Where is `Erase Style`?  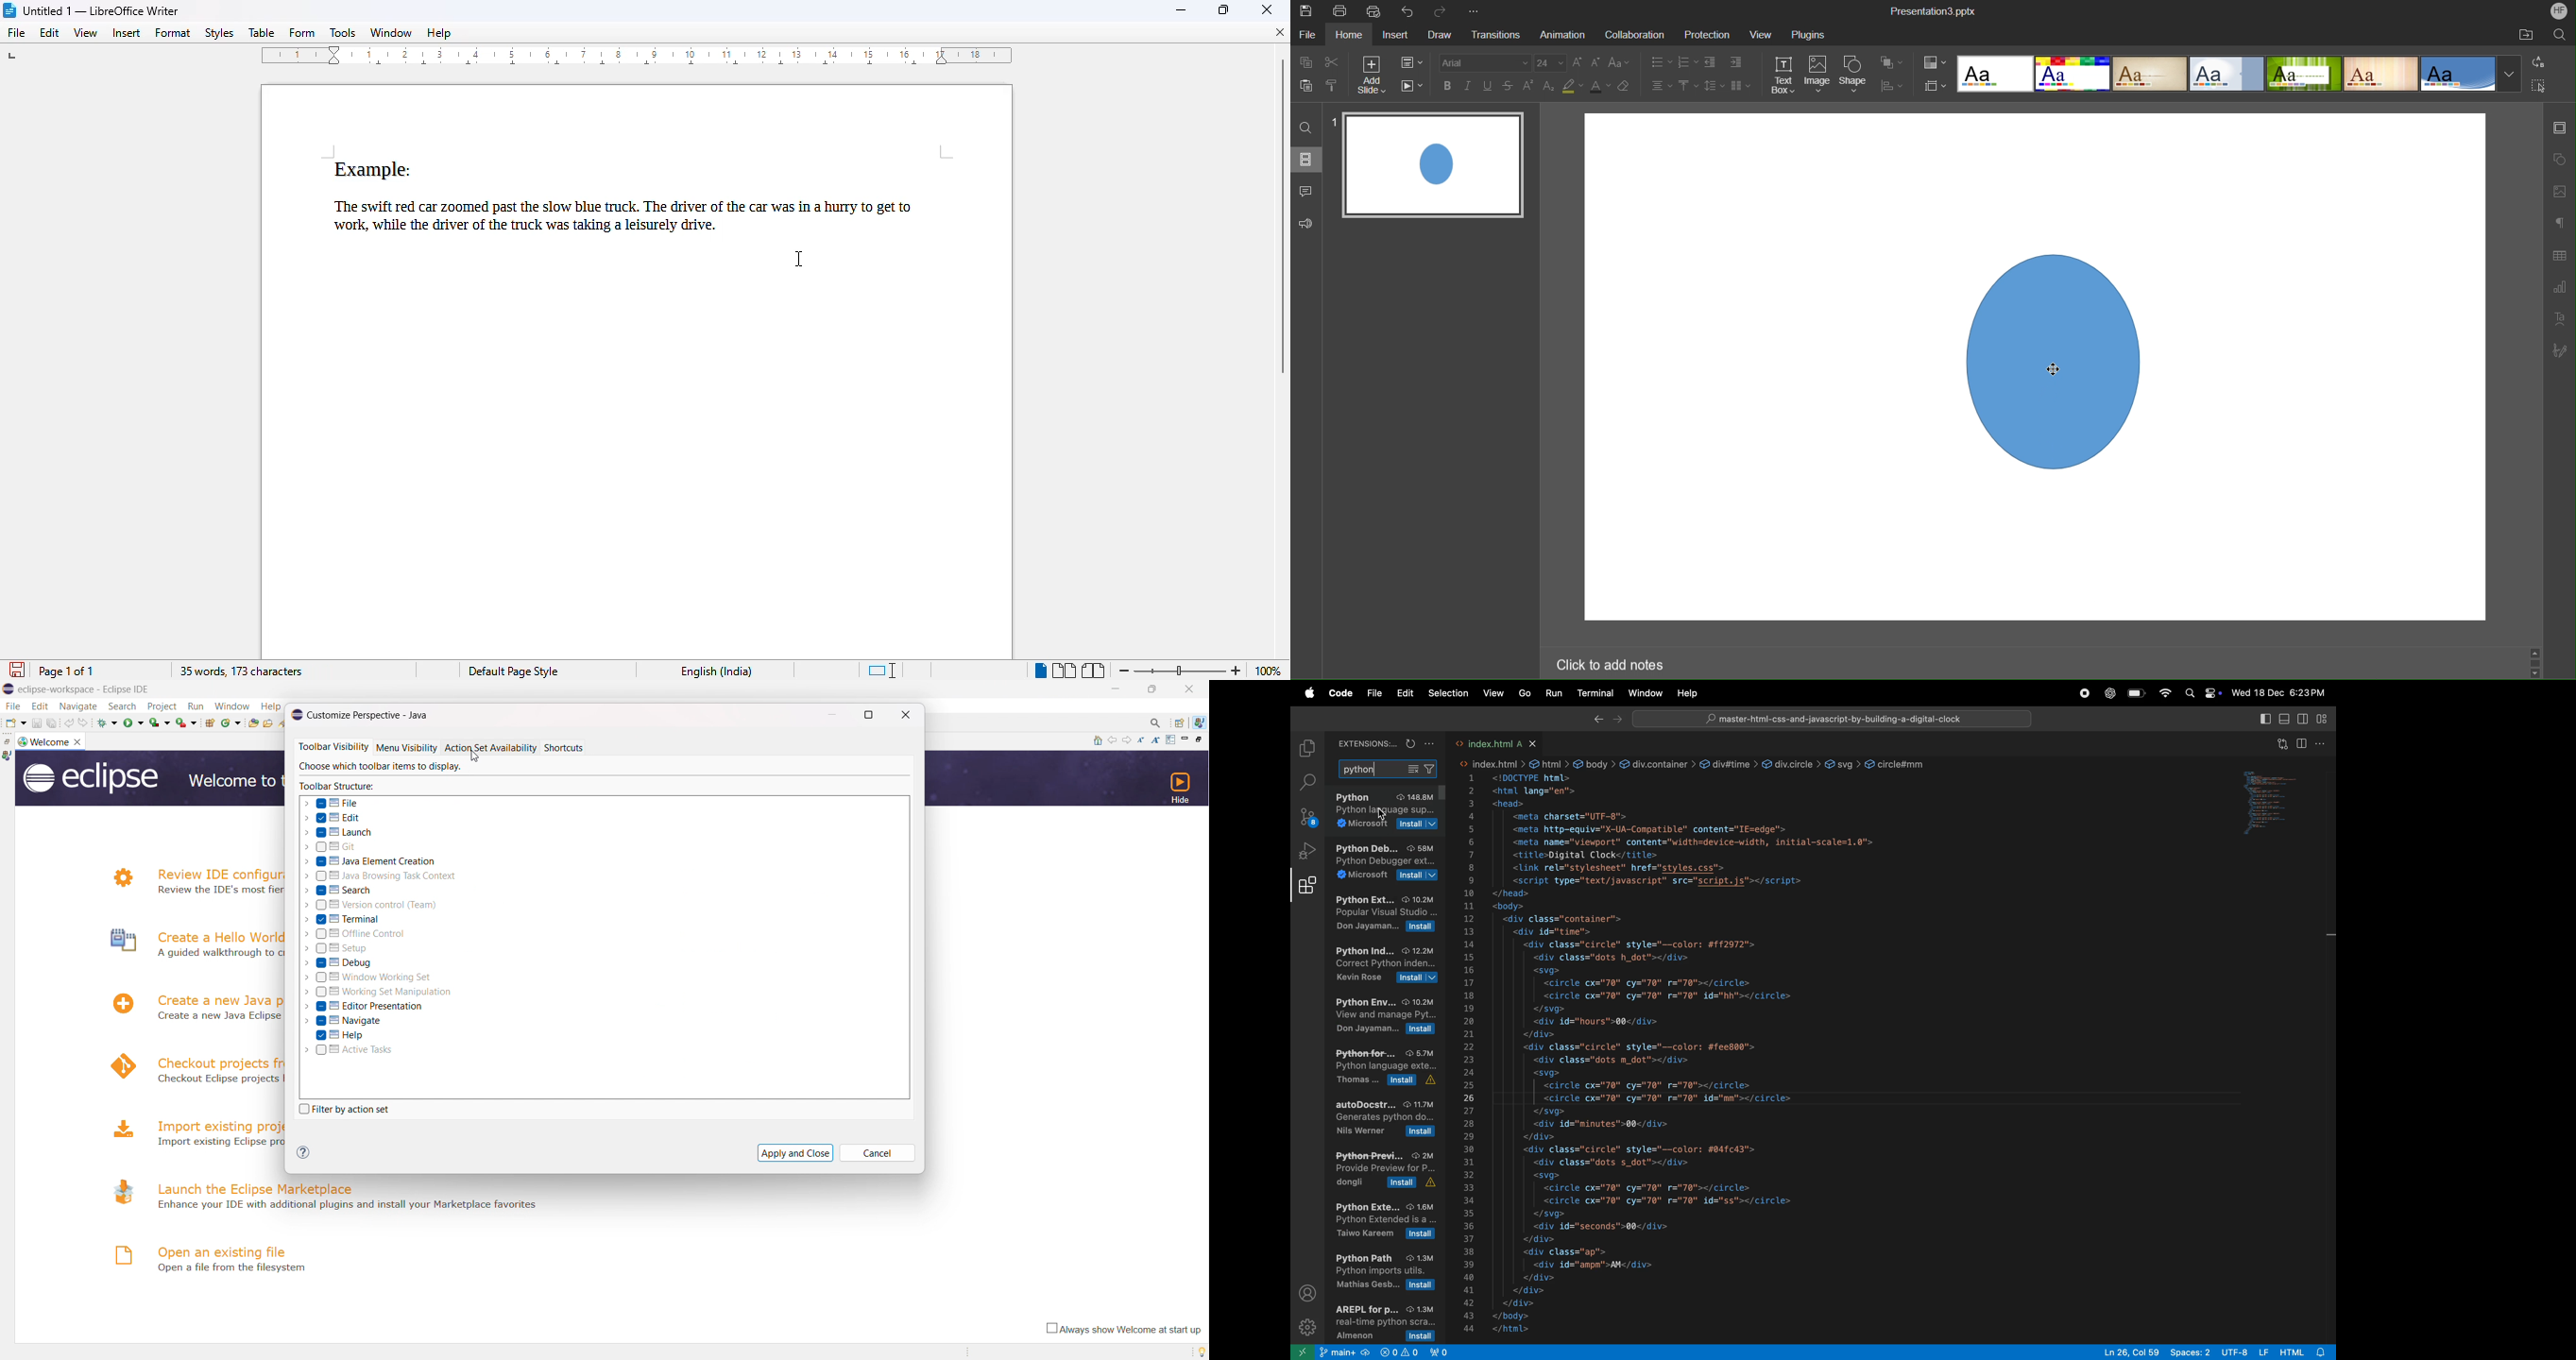
Erase Style is located at coordinates (1628, 89).